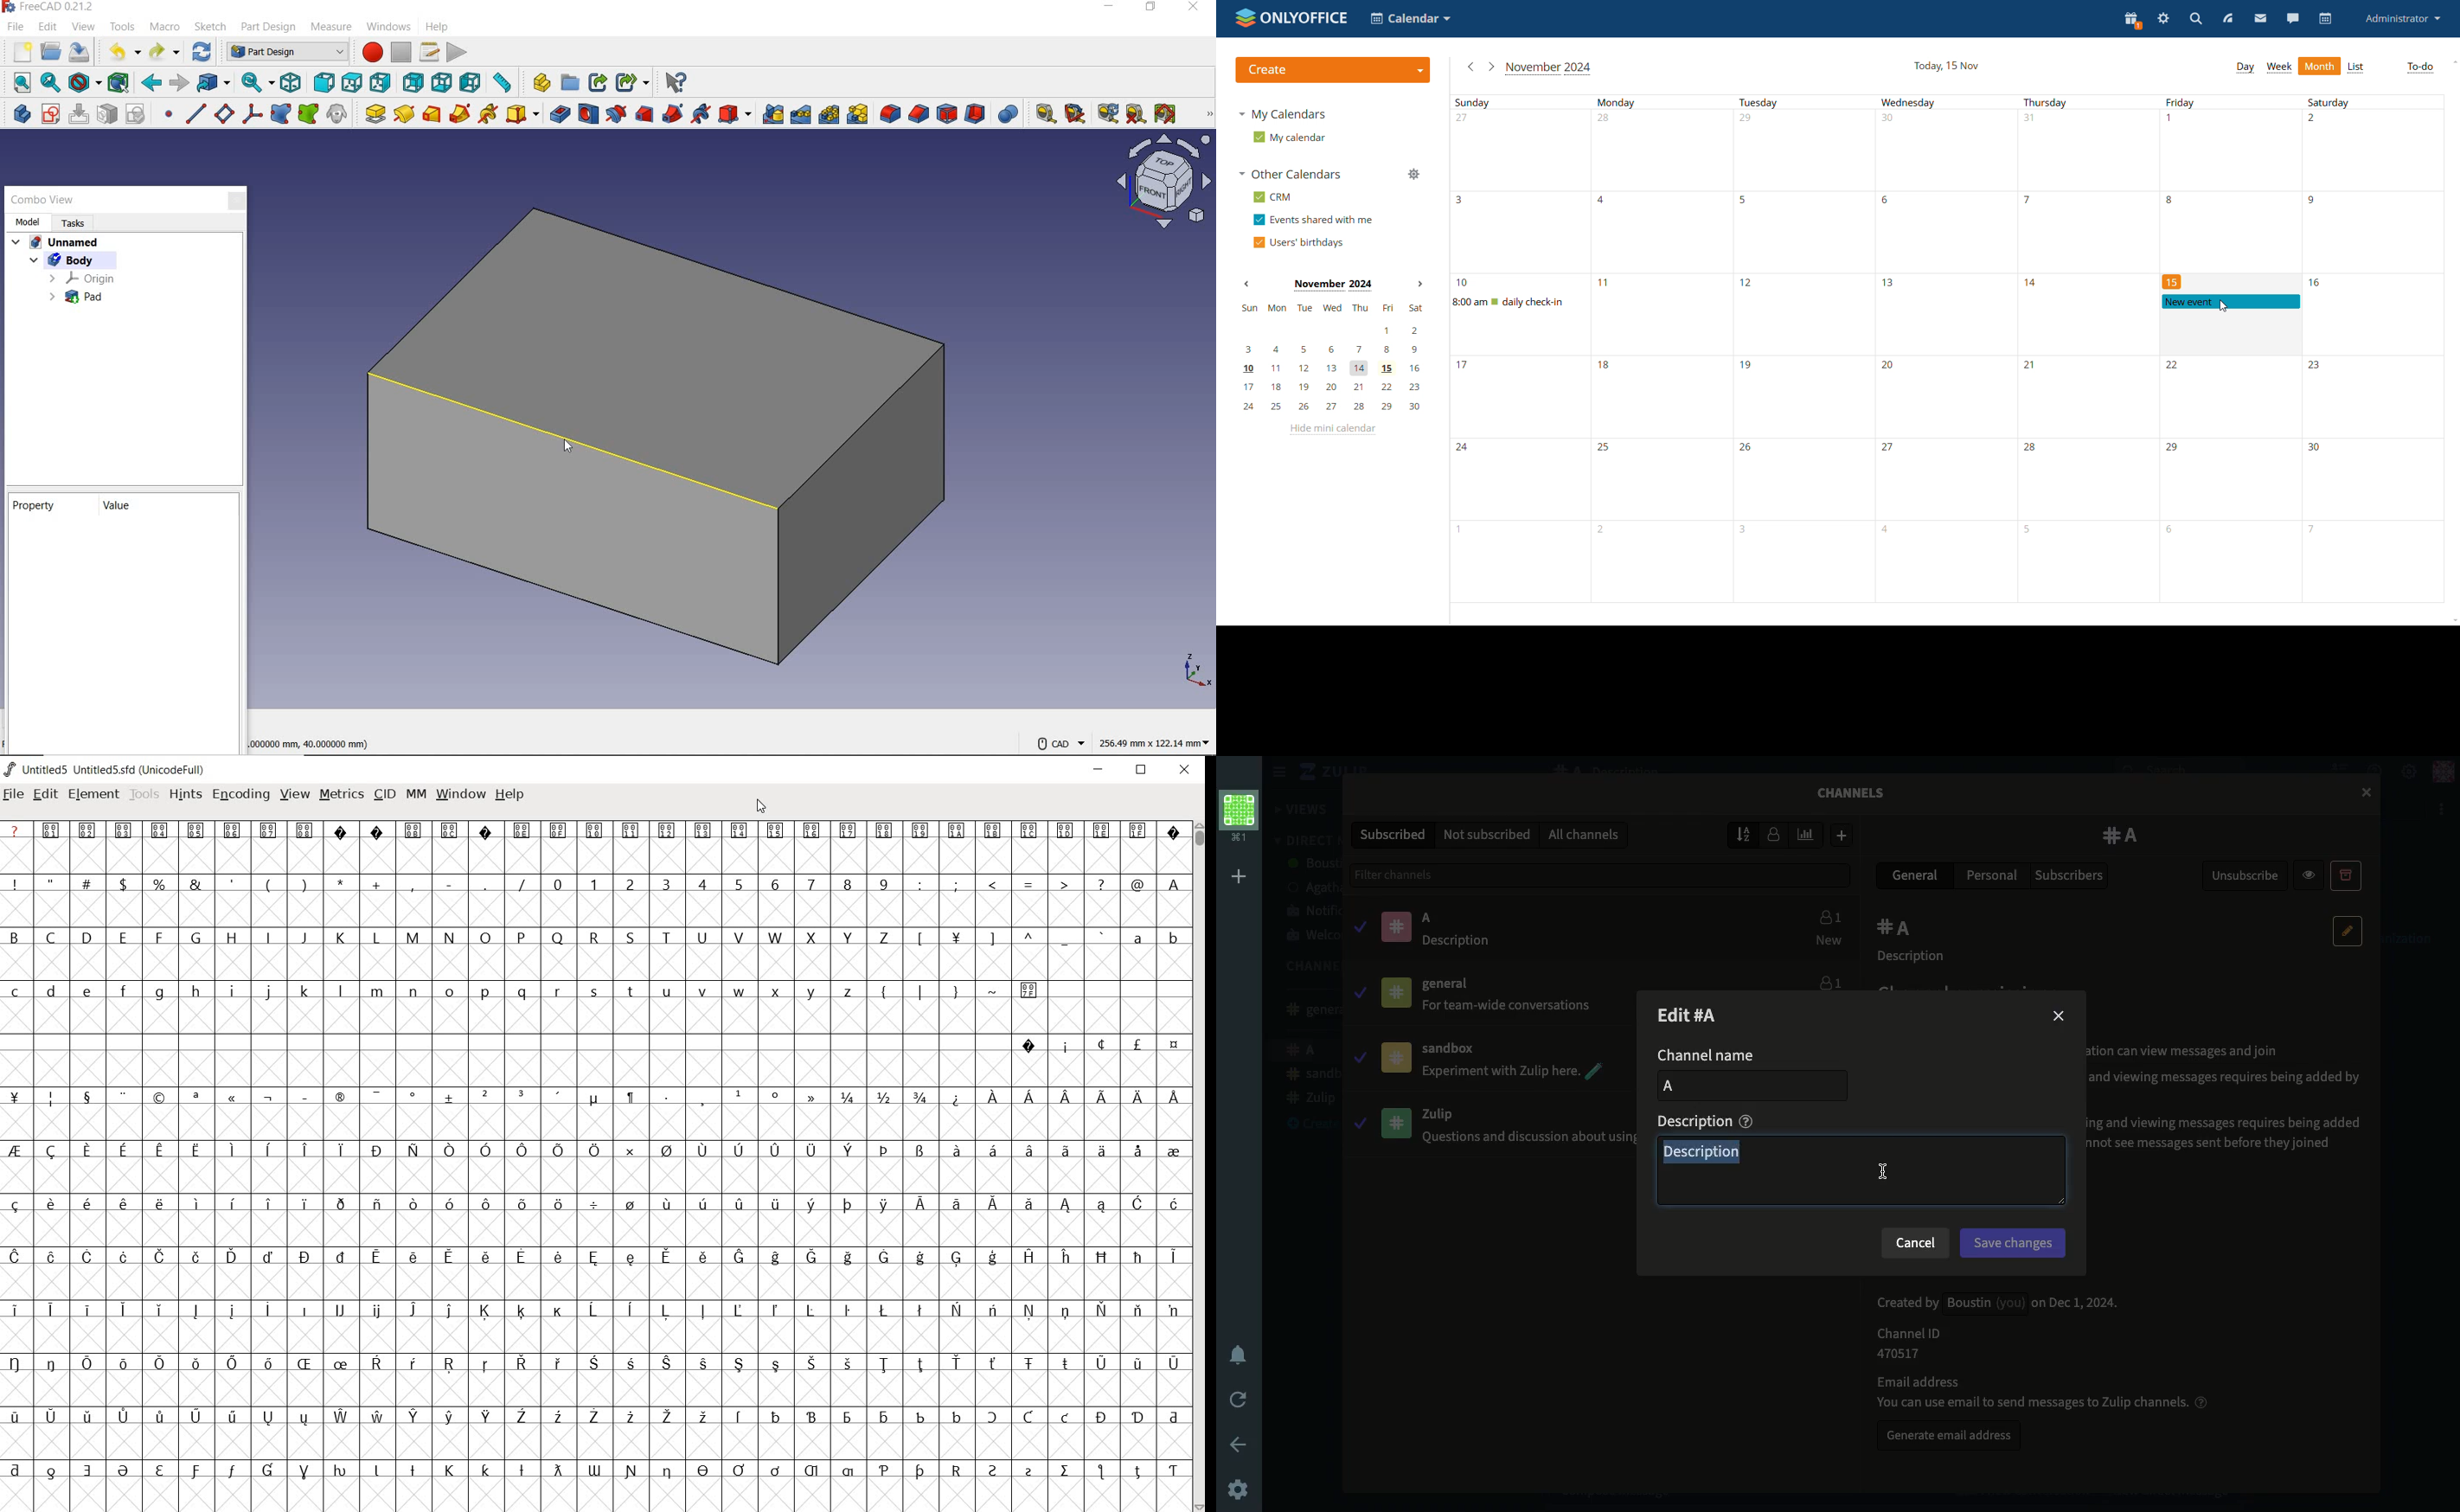 This screenshot has width=2464, height=1512. What do you see at coordinates (919, 1472) in the screenshot?
I see `Symbol` at bounding box center [919, 1472].